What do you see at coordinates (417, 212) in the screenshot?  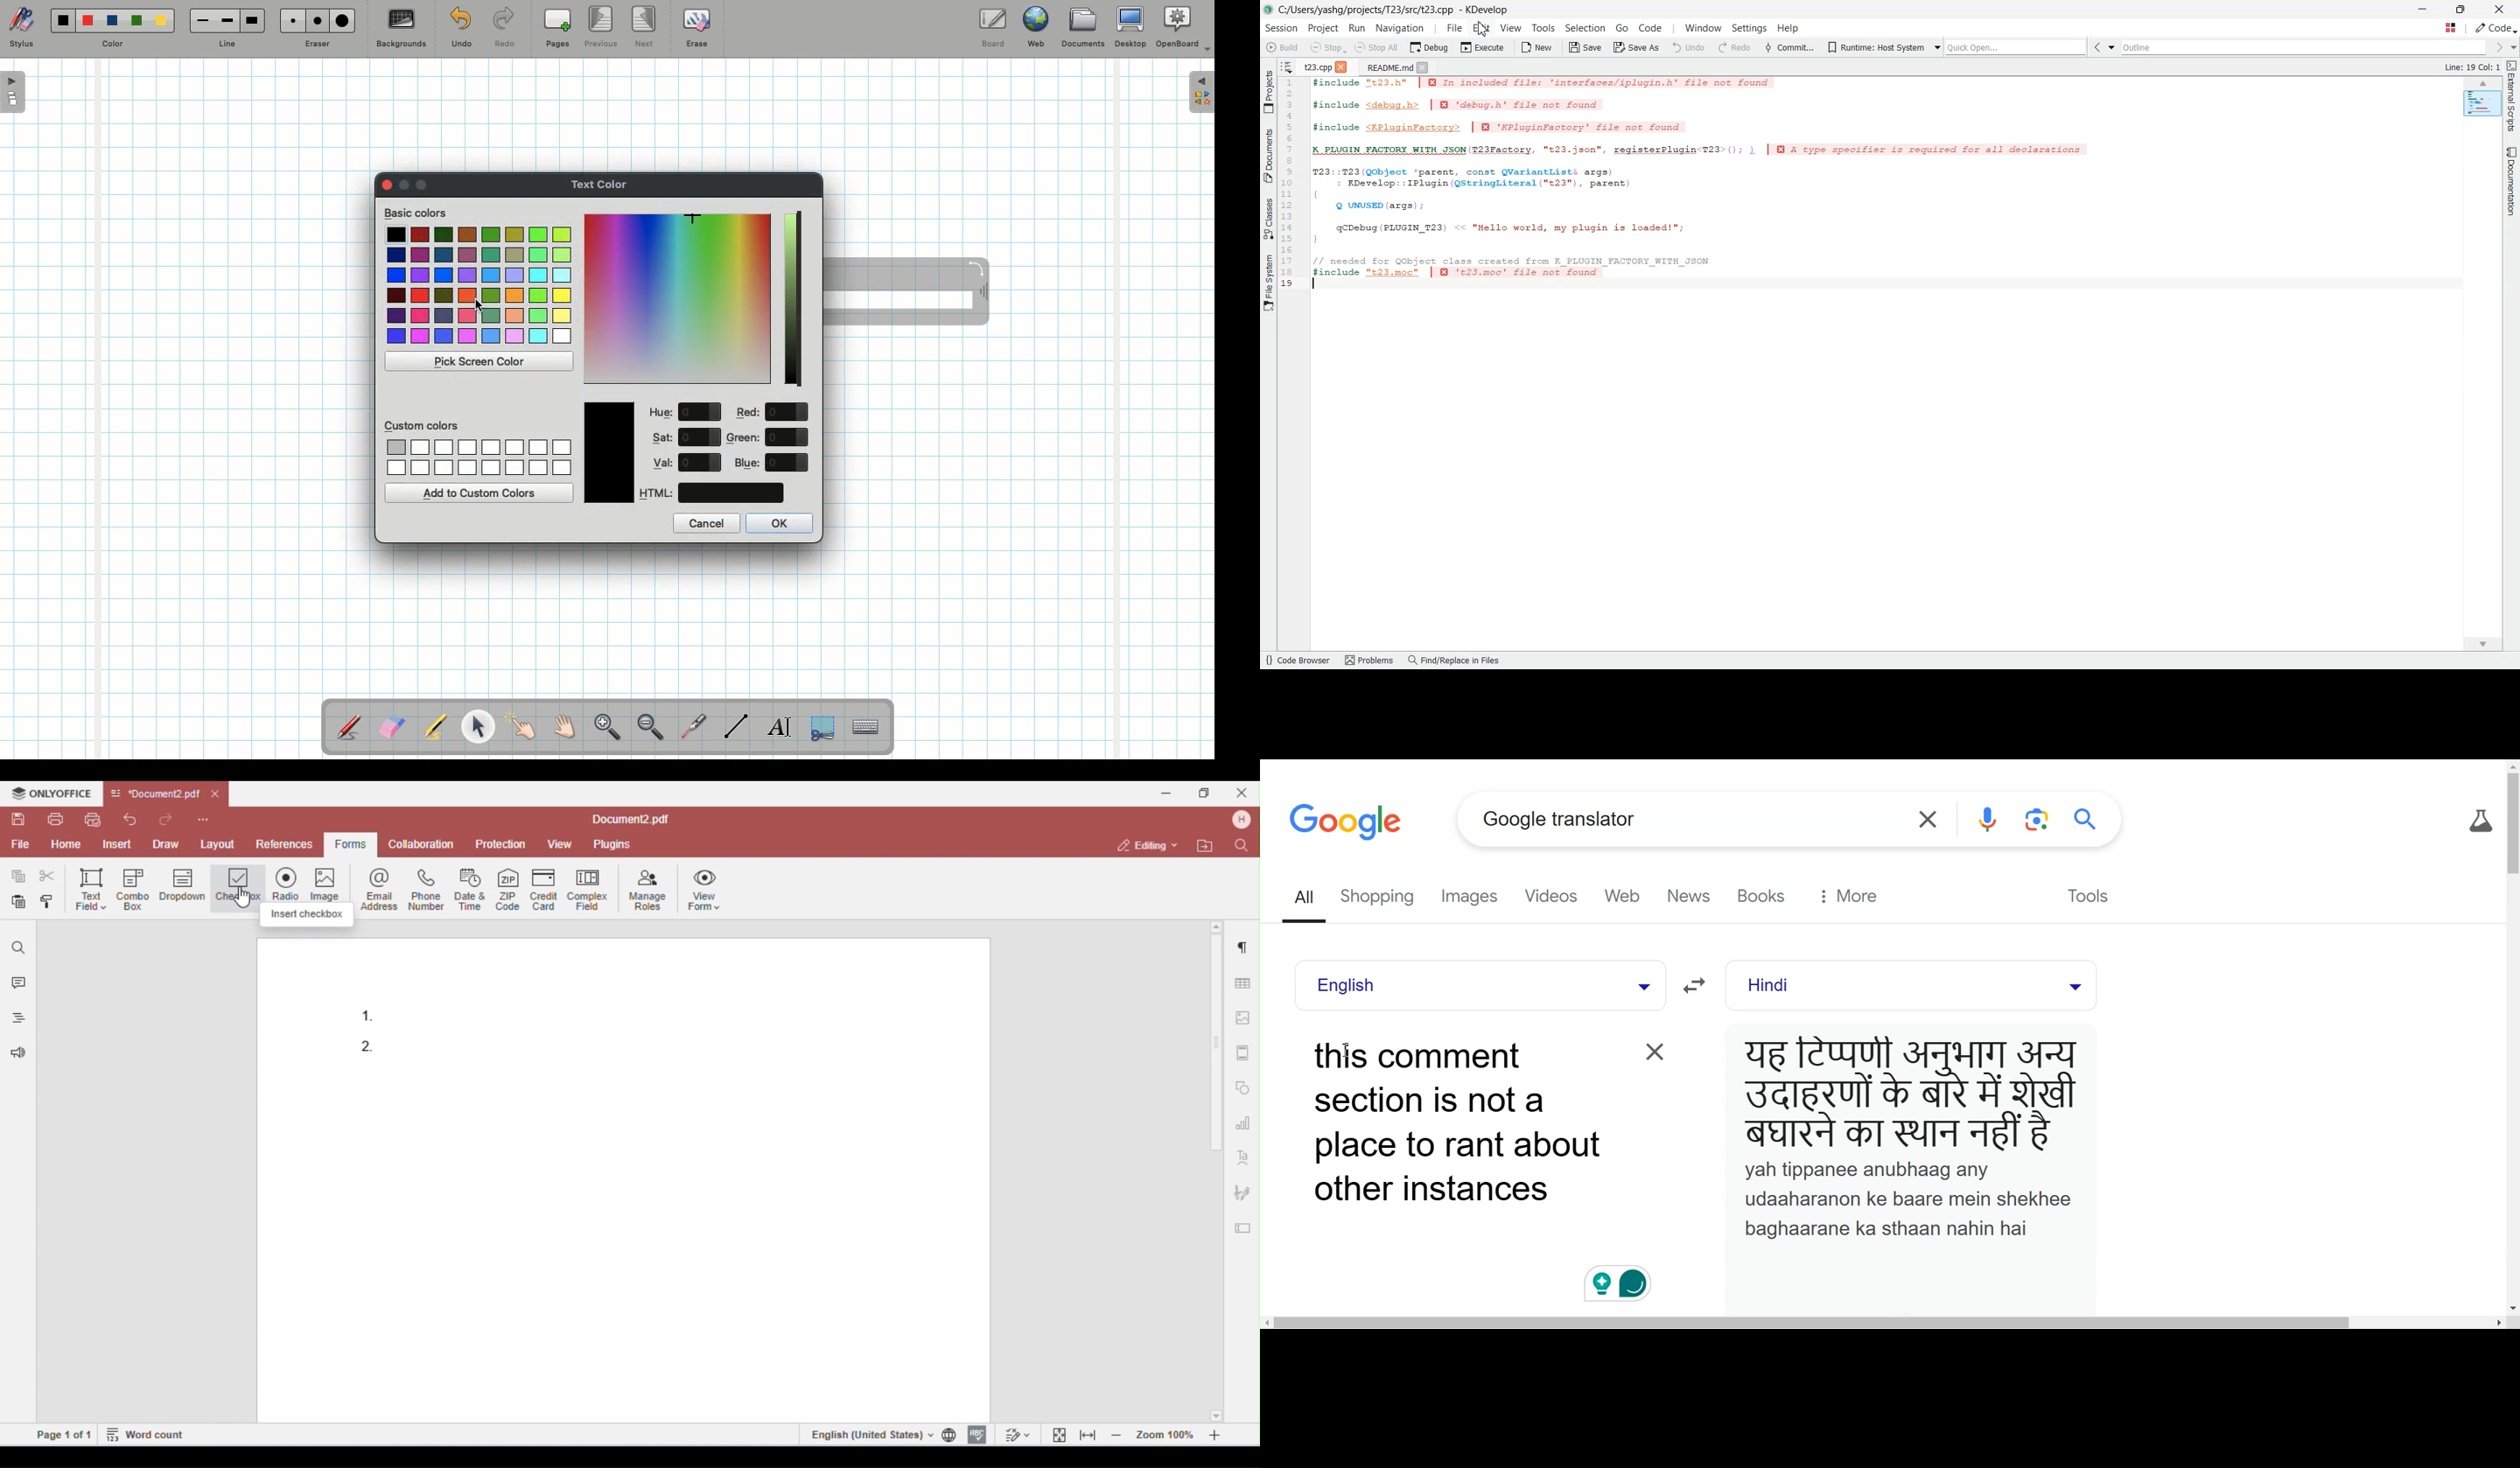 I see `Basic colors` at bounding box center [417, 212].